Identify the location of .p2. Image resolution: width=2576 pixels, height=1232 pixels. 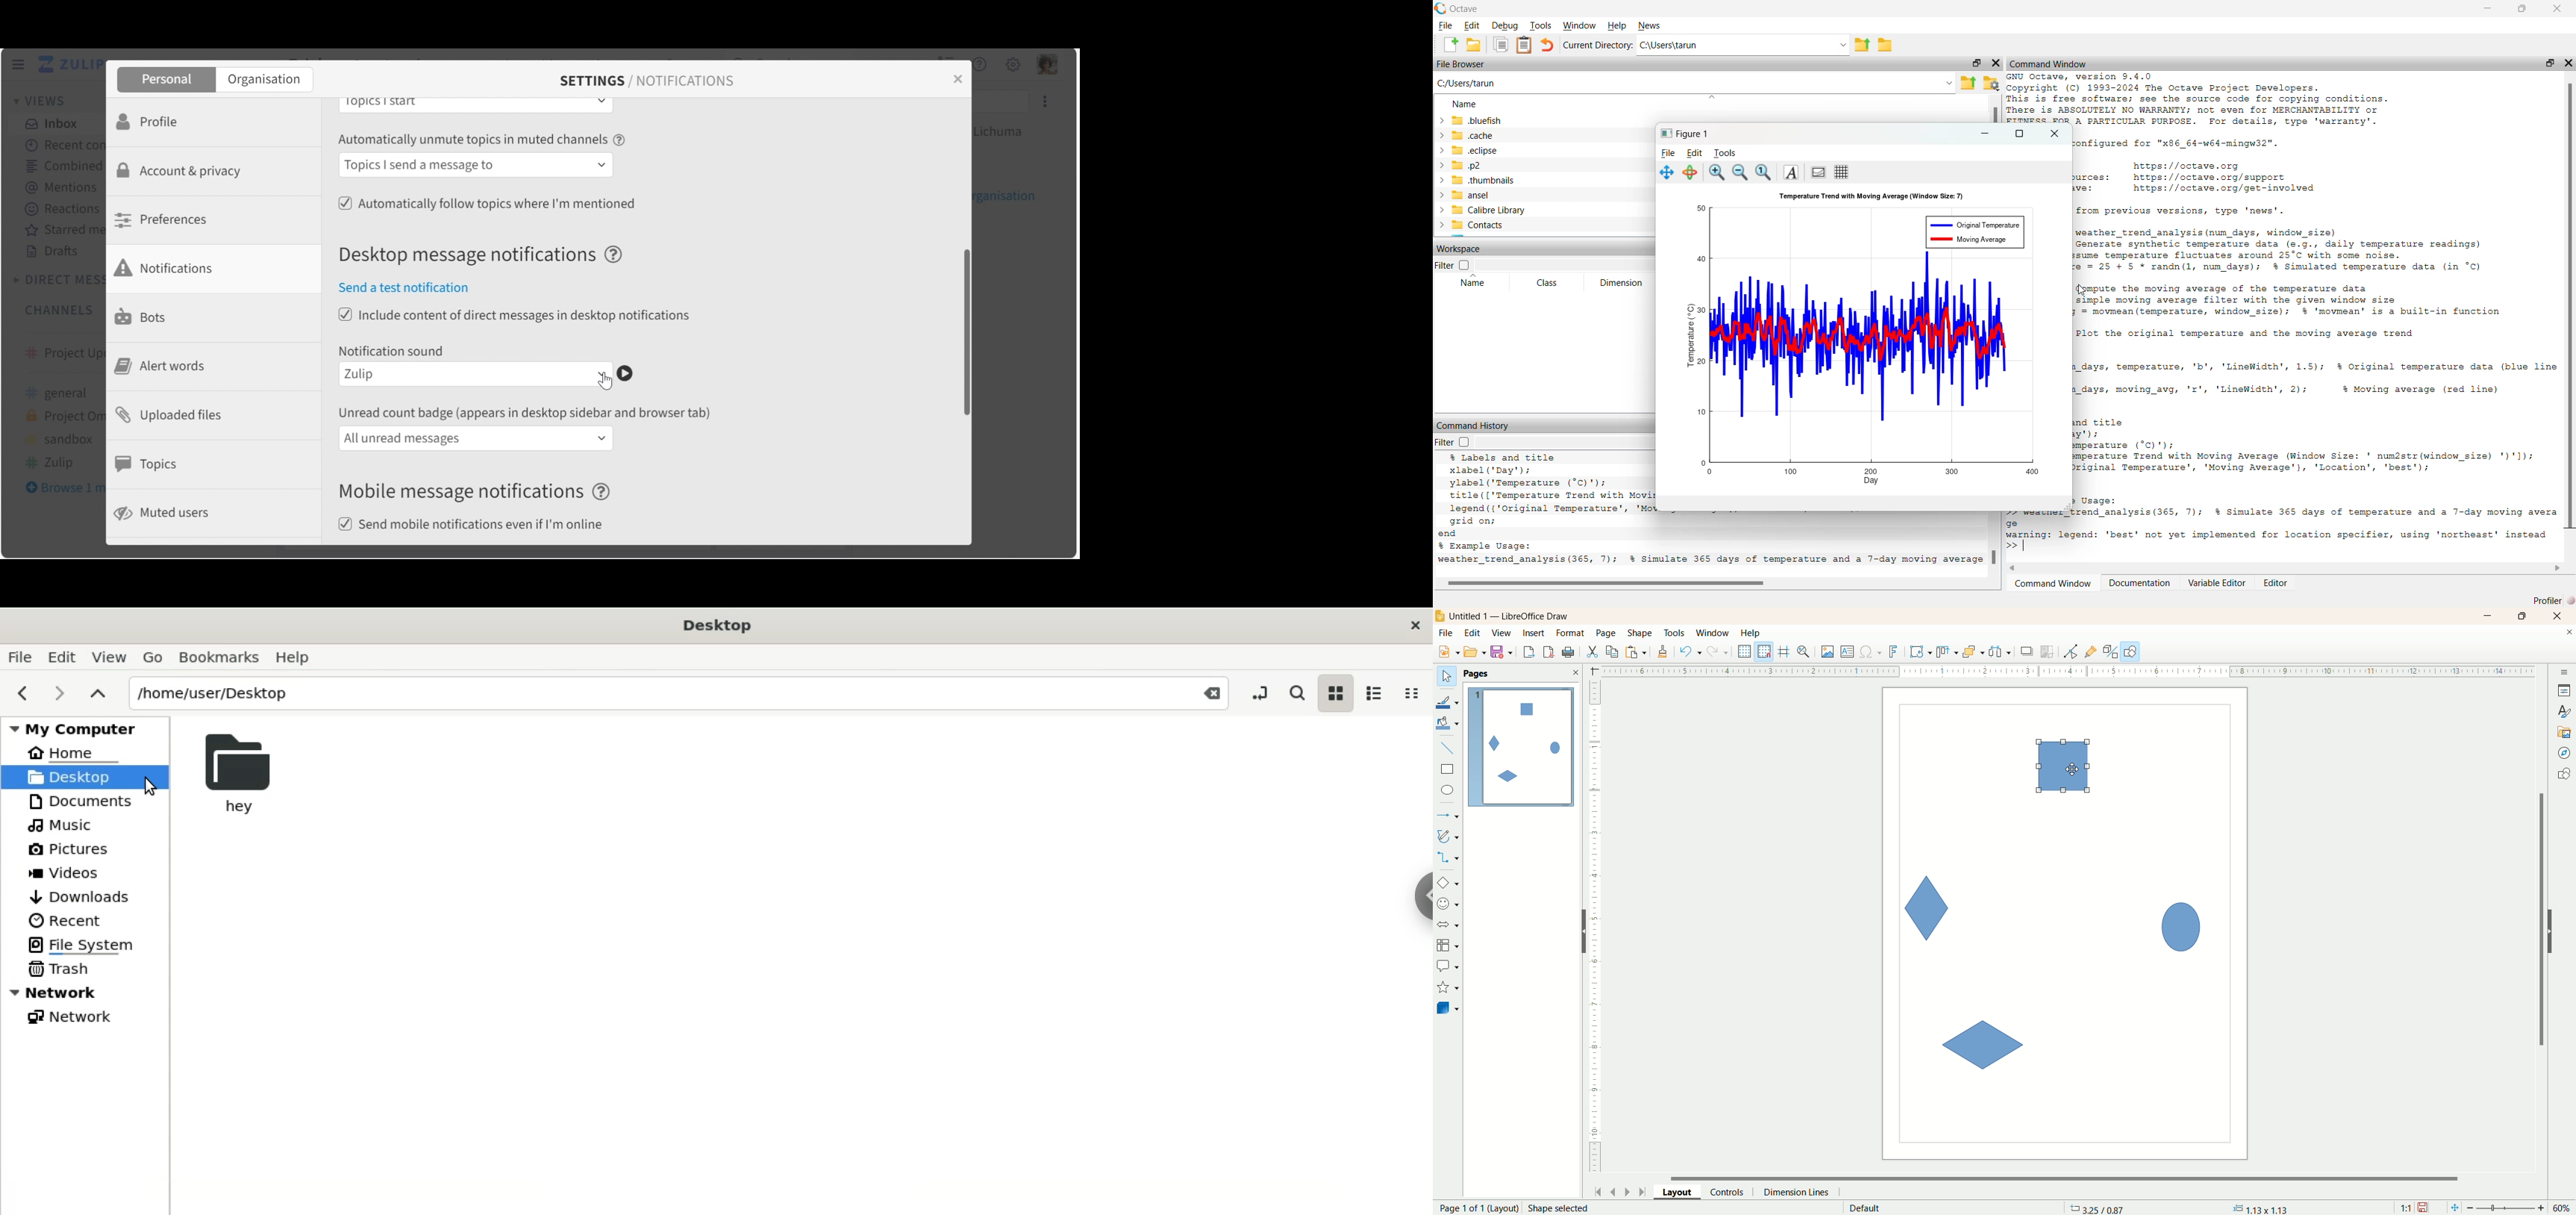
(1460, 166).